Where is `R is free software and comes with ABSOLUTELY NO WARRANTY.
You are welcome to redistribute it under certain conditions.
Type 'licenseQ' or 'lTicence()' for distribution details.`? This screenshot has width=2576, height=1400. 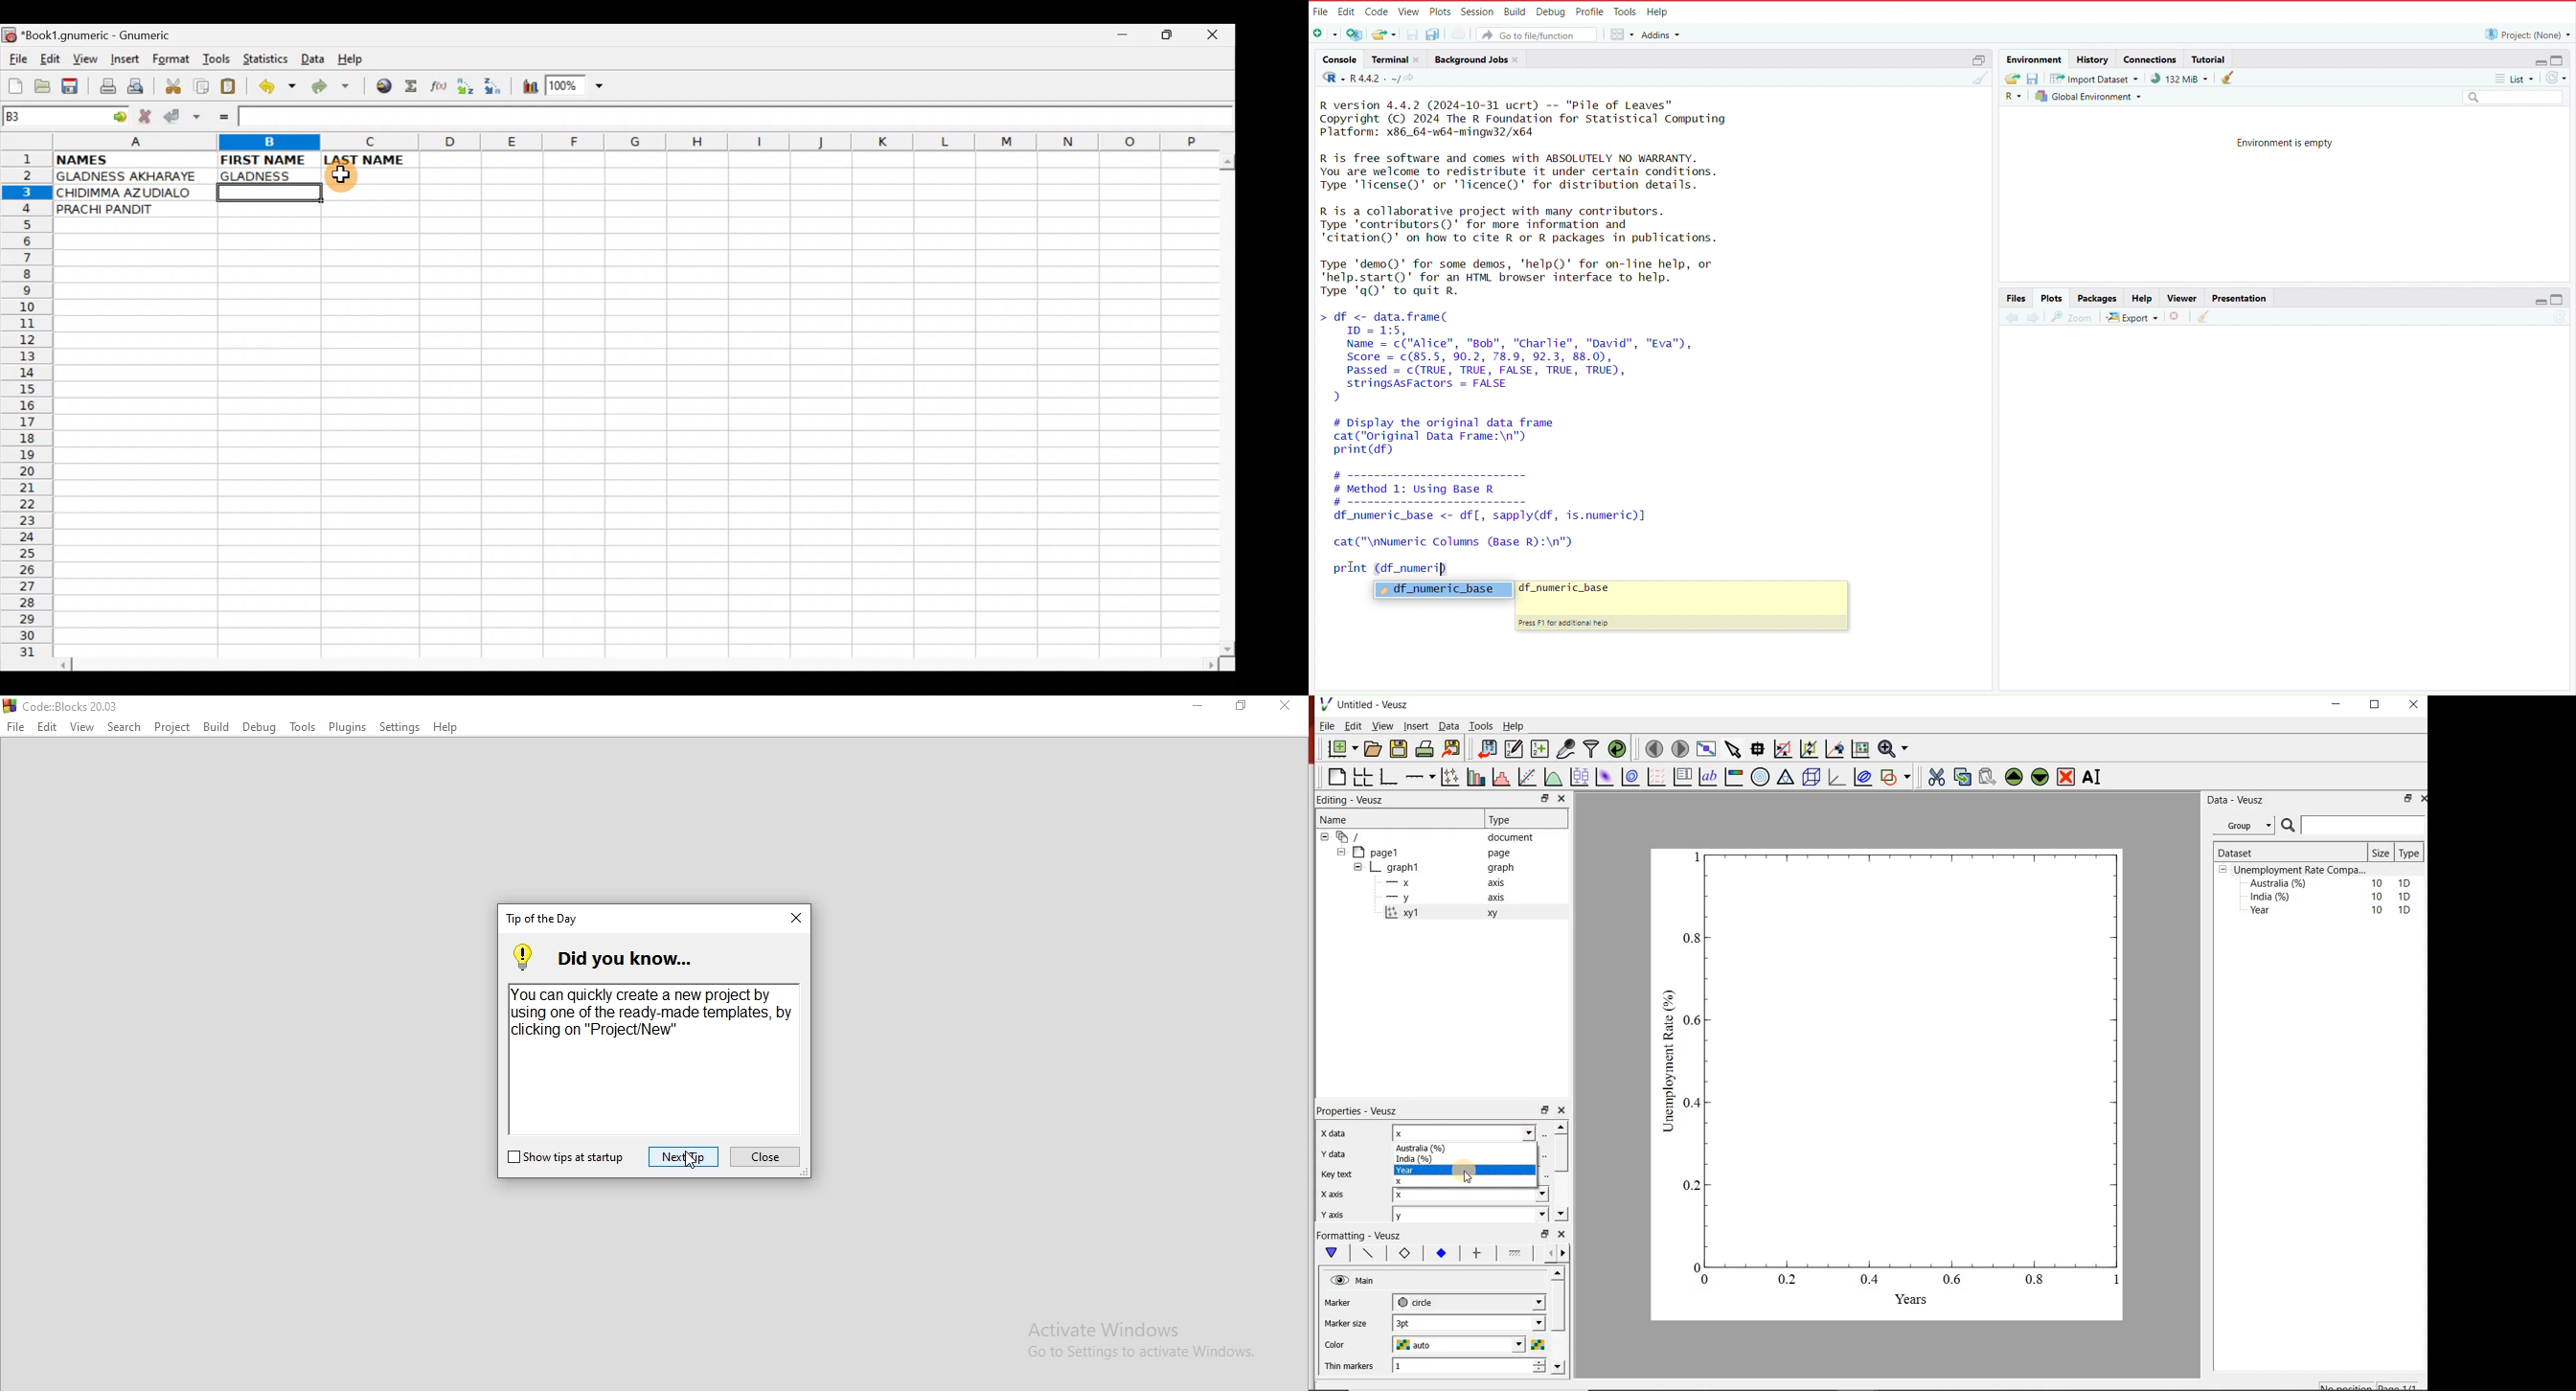
R is free software and comes with ABSOLUTELY NO WARRANTY.
You are welcome to redistribute it under certain conditions.
Type 'licenseQ' or 'lTicence()' for distribution details. is located at coordinates (1523, 173).